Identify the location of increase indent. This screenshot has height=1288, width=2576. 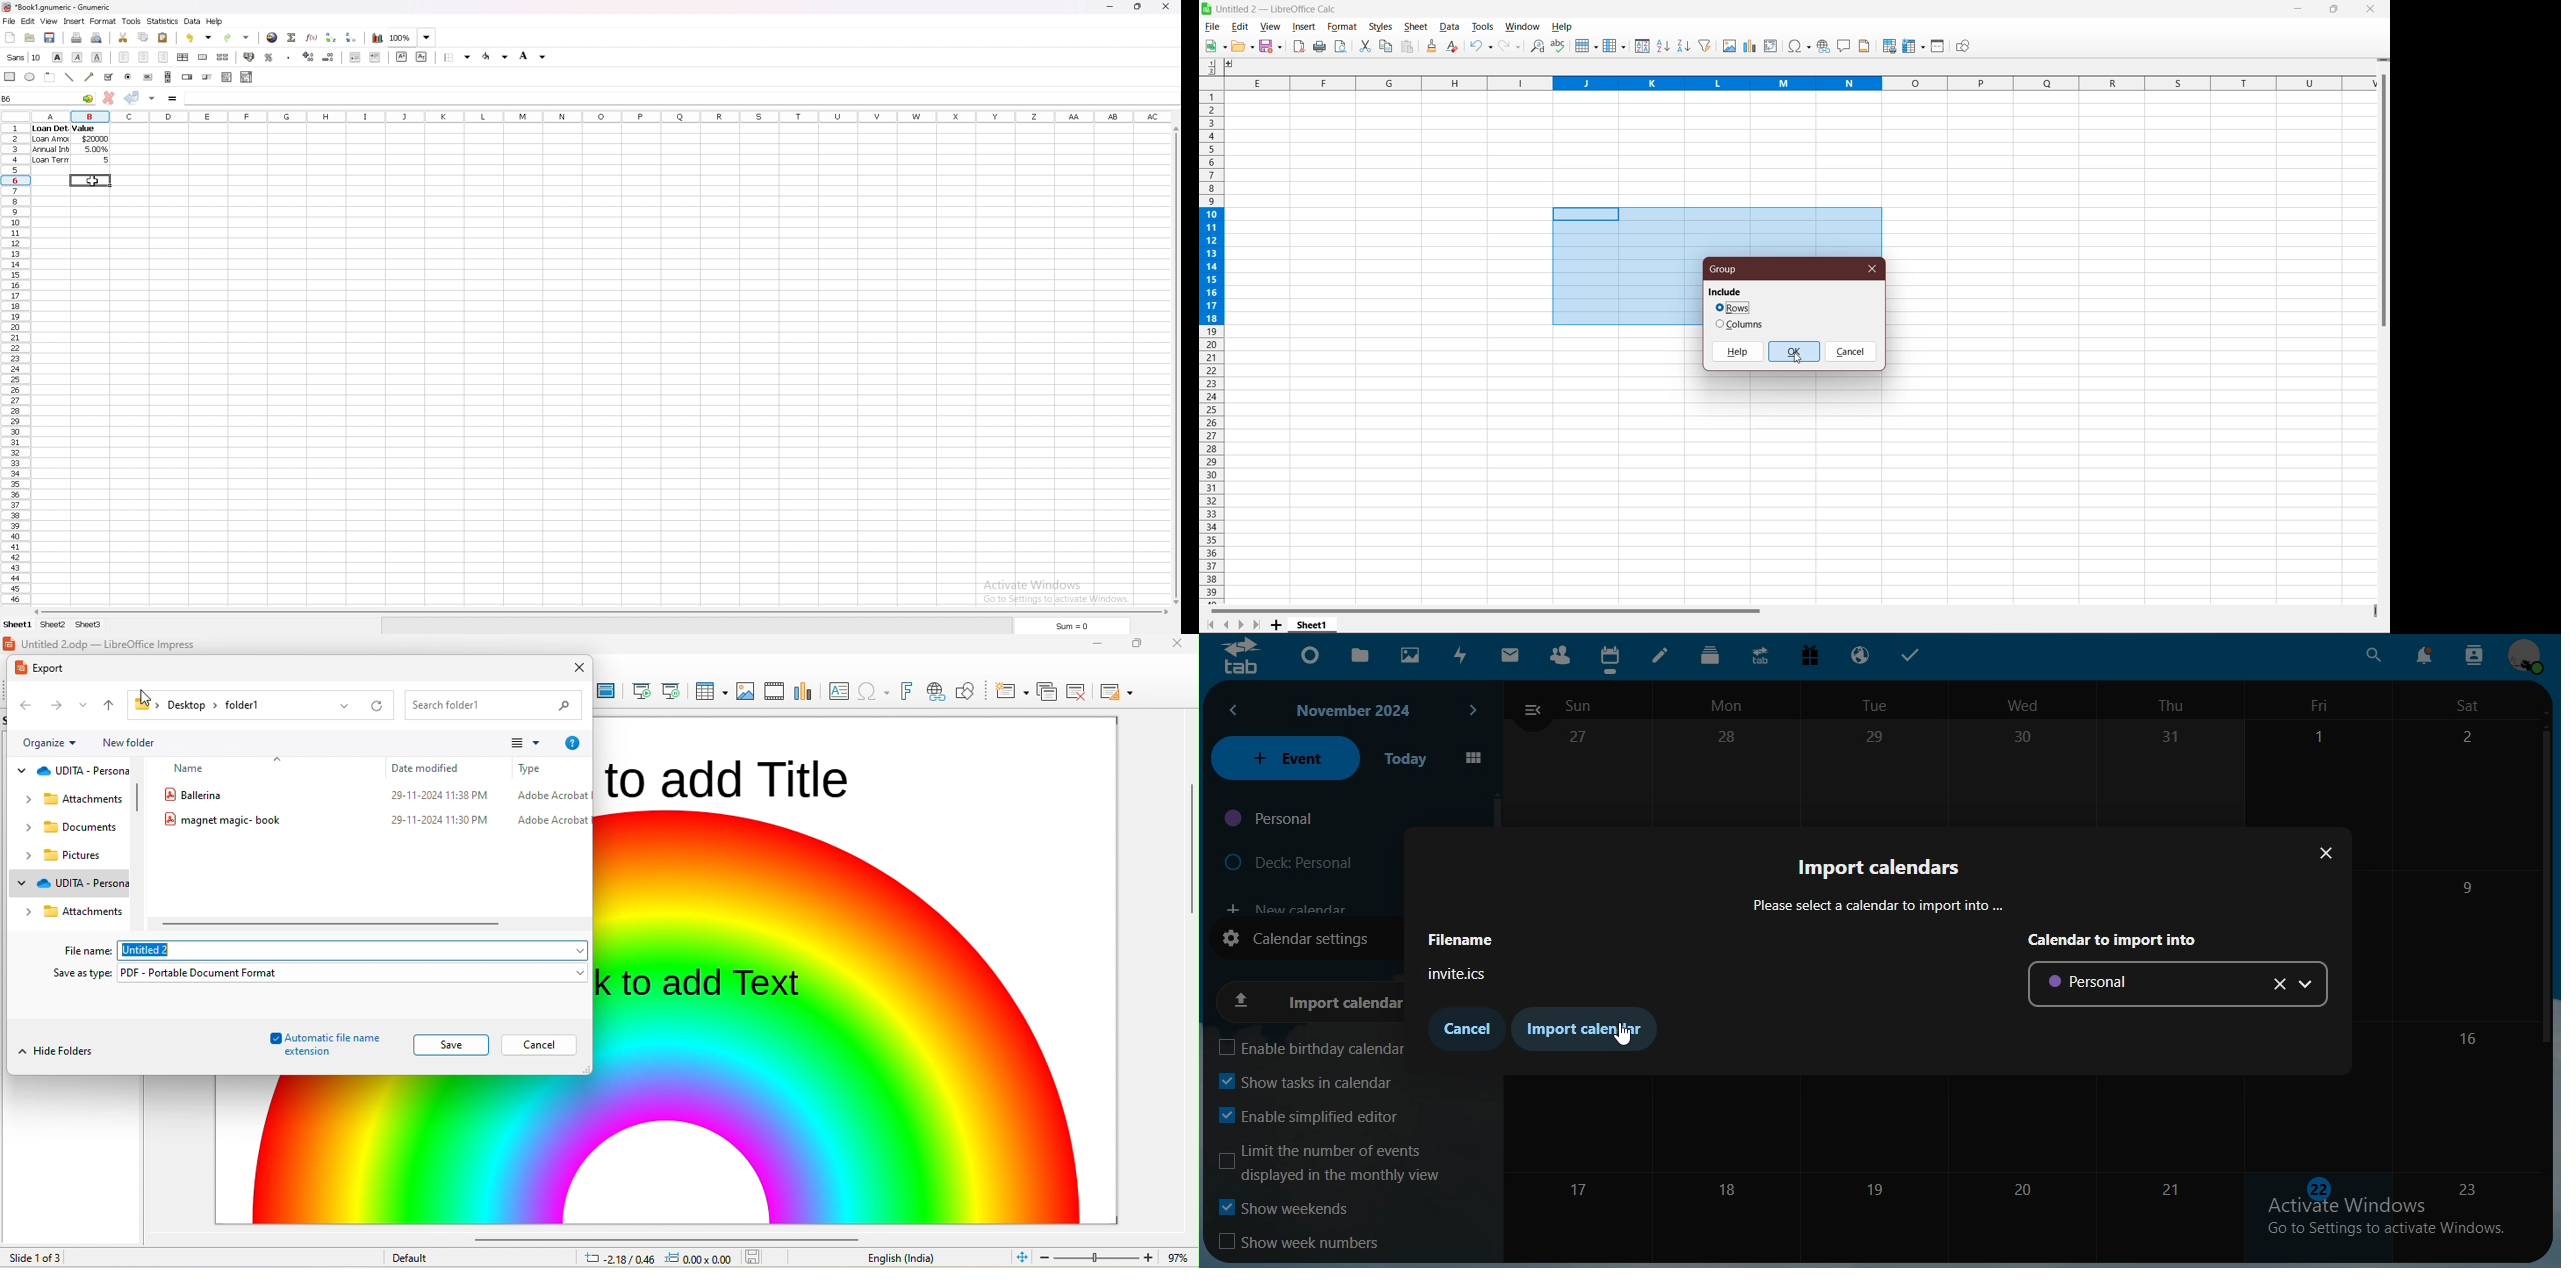
(375, 57).